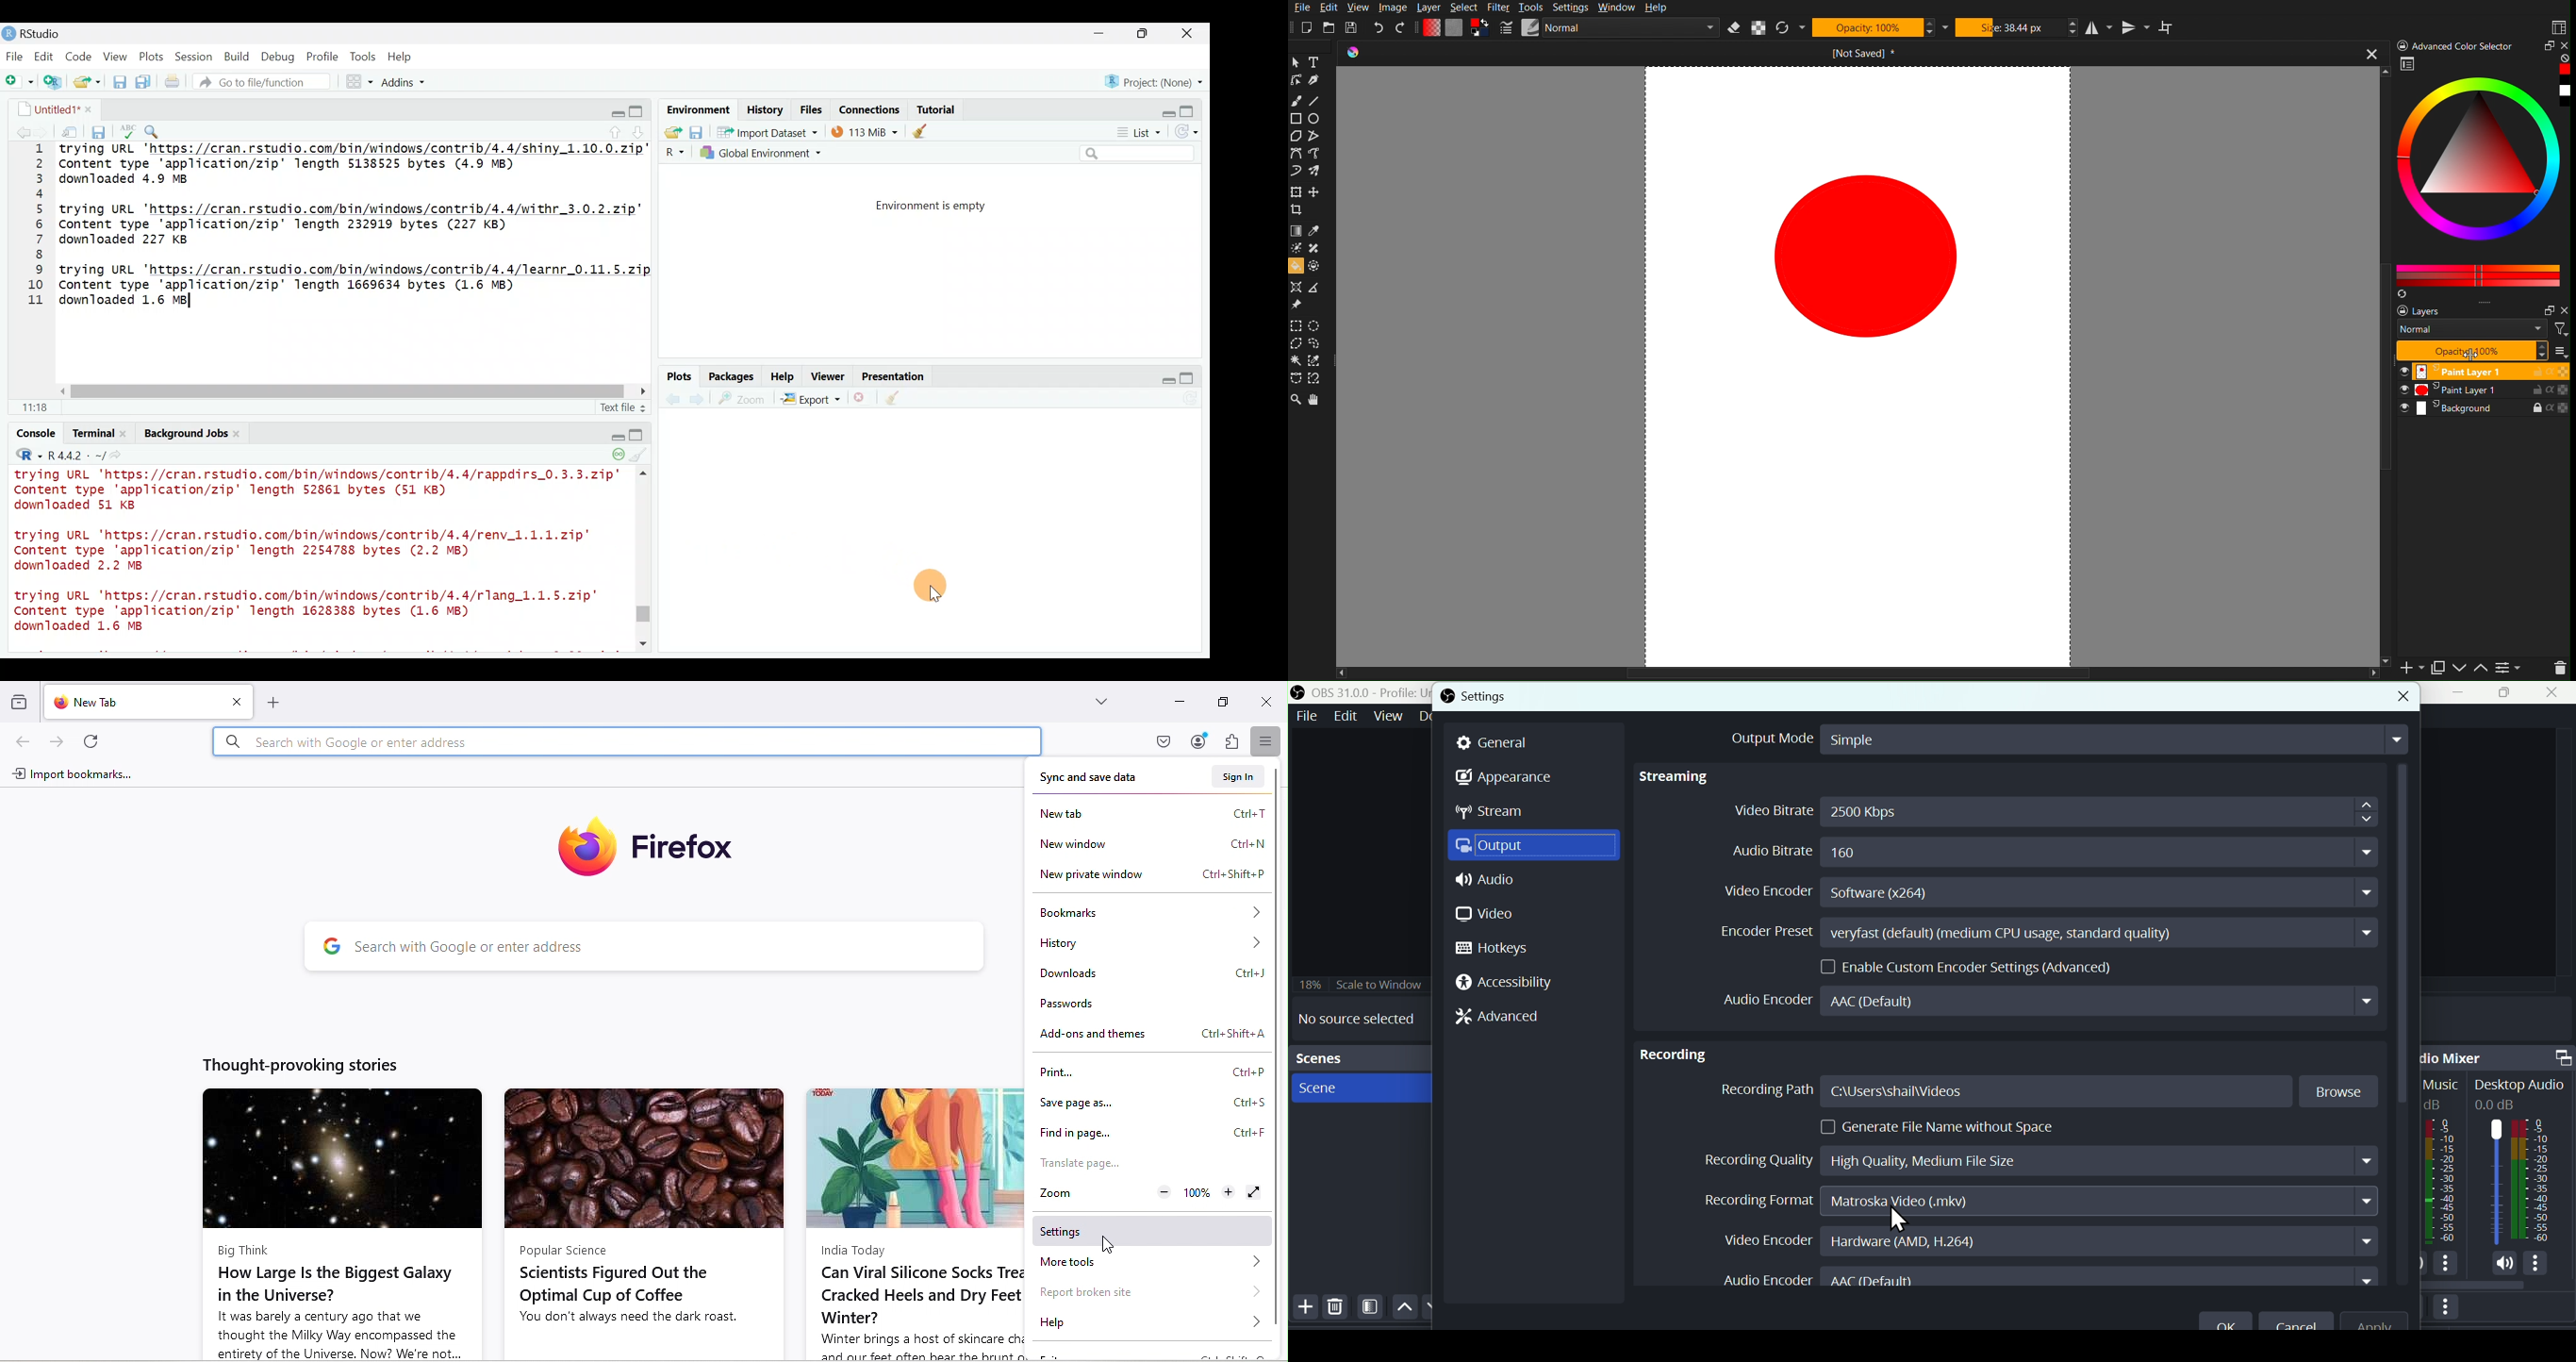 The width and height of the screenshot is (2576, 1372). What do you see at coordinates (612, 435) in the screenshot?
I see `restore down` at bounding box center [612, 435].